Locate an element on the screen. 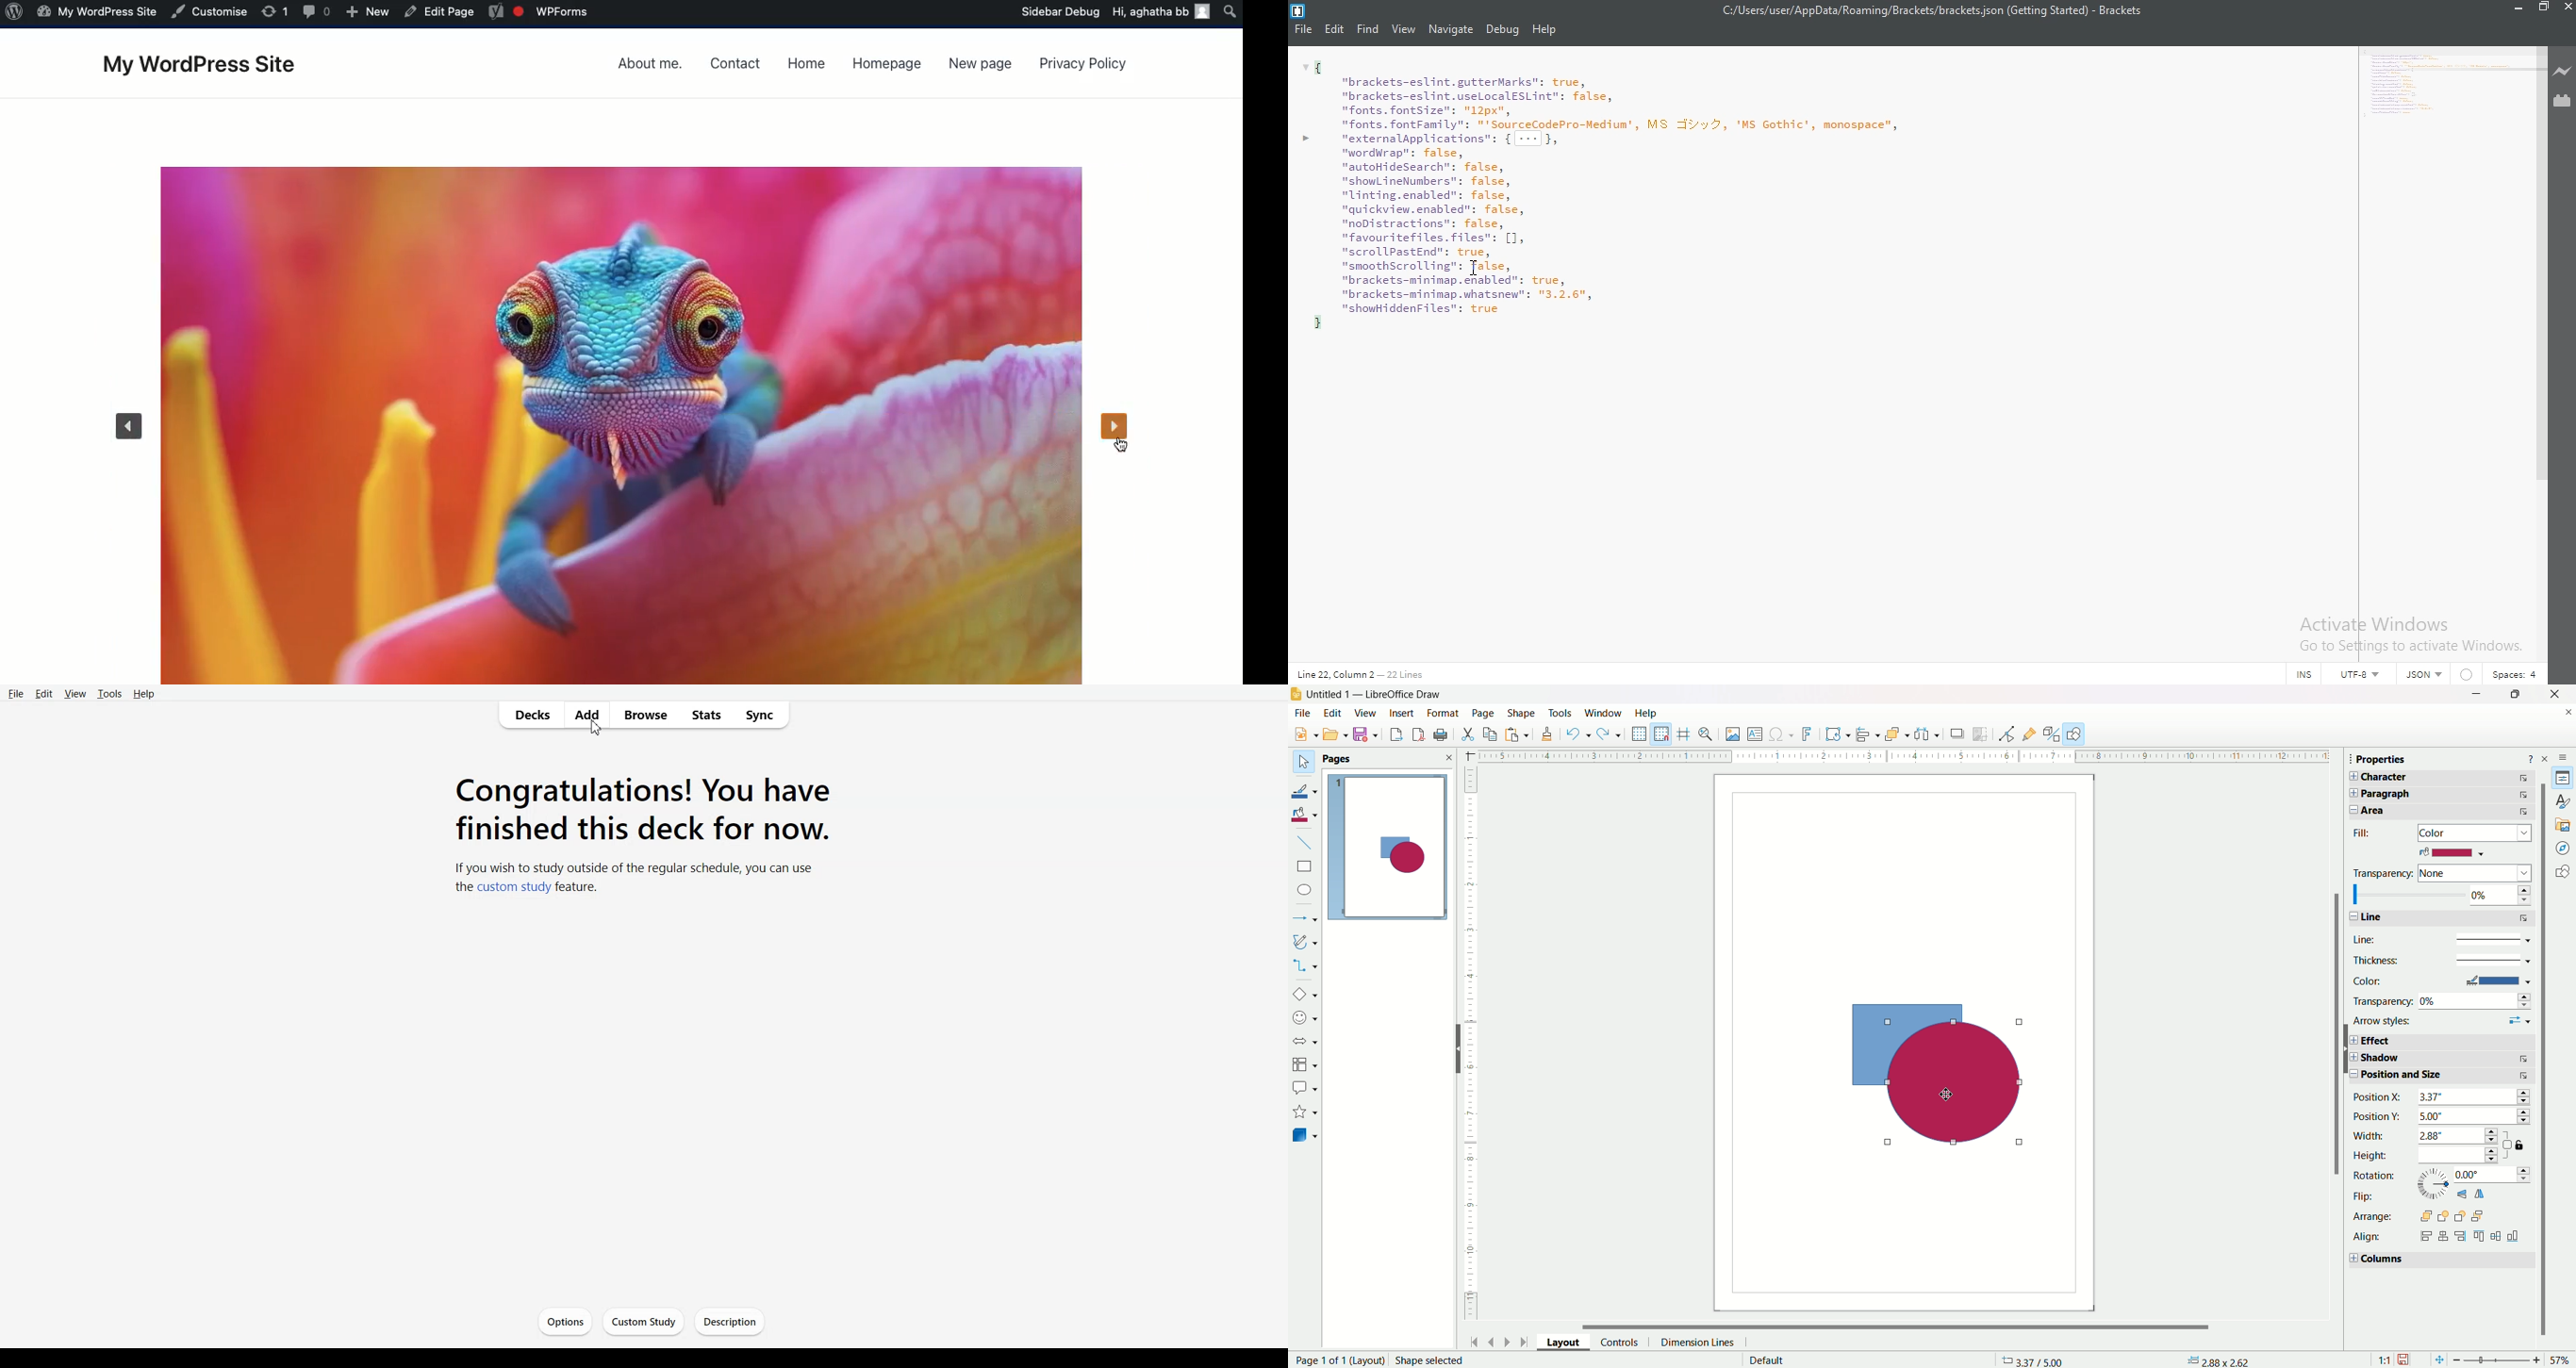  the is located at coordinates (462, 886).